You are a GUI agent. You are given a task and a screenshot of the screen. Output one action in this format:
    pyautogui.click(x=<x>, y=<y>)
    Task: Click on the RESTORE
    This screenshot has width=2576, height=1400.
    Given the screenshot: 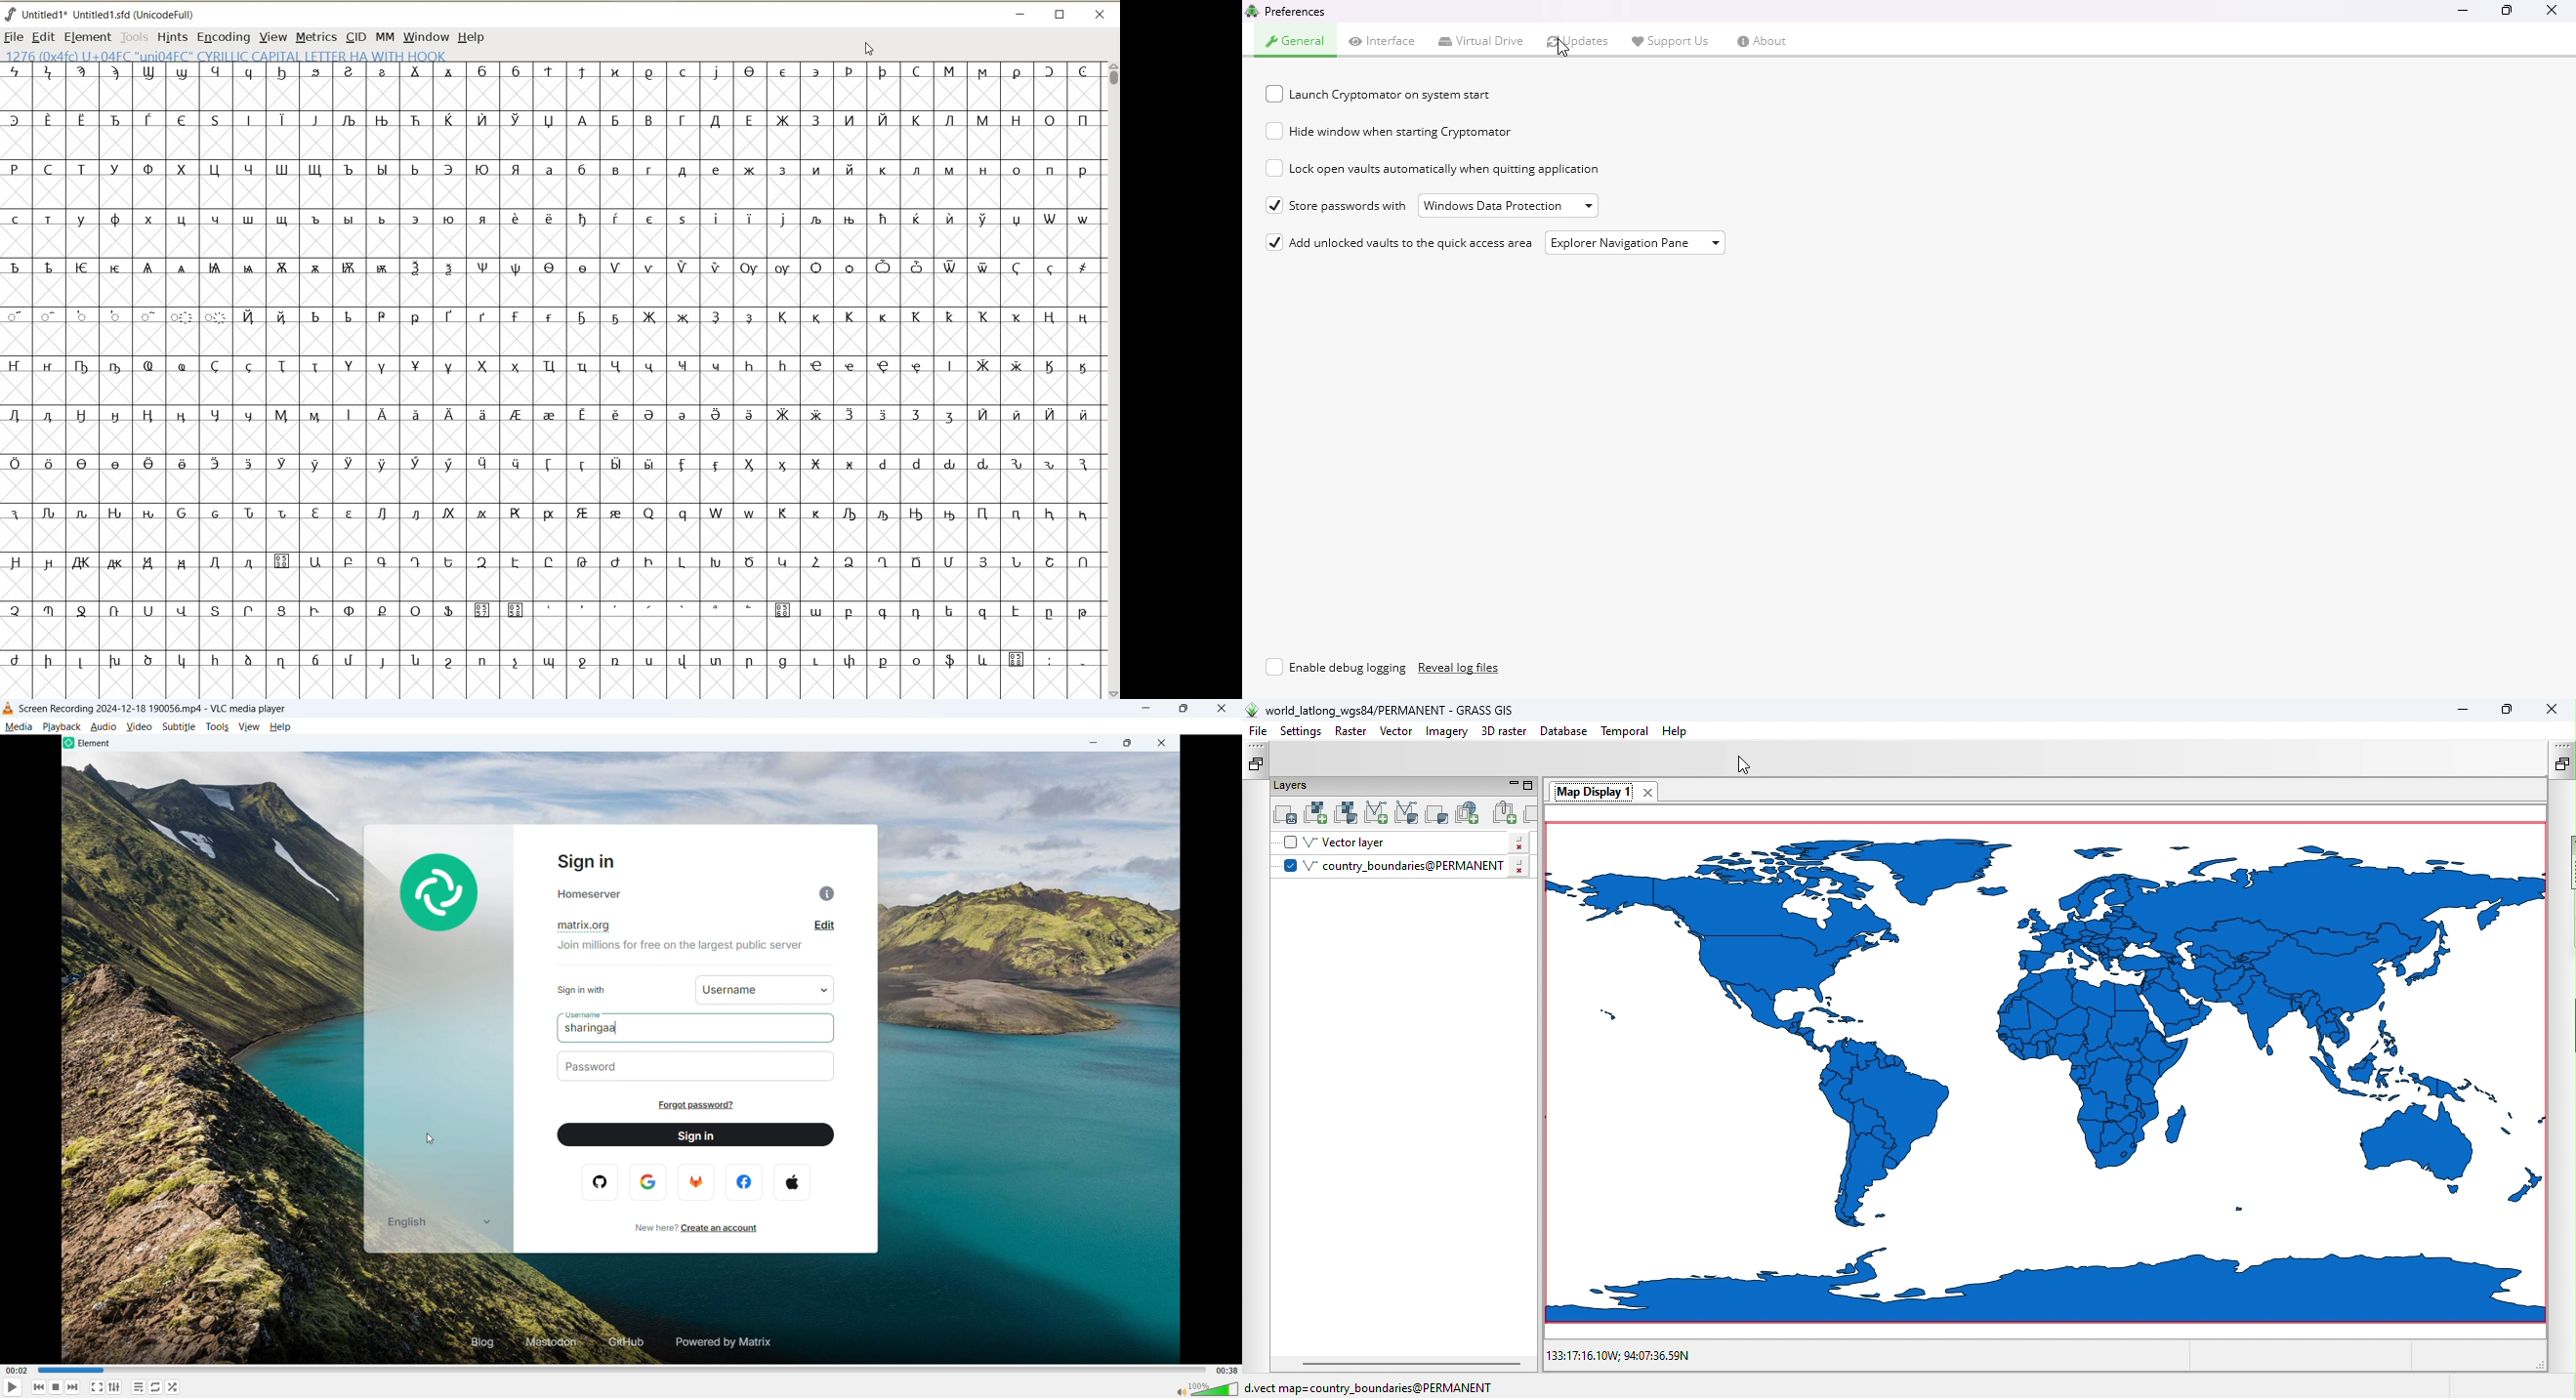 What is the action you would take?
    pyautogui.click(x=1060, y=16)
    